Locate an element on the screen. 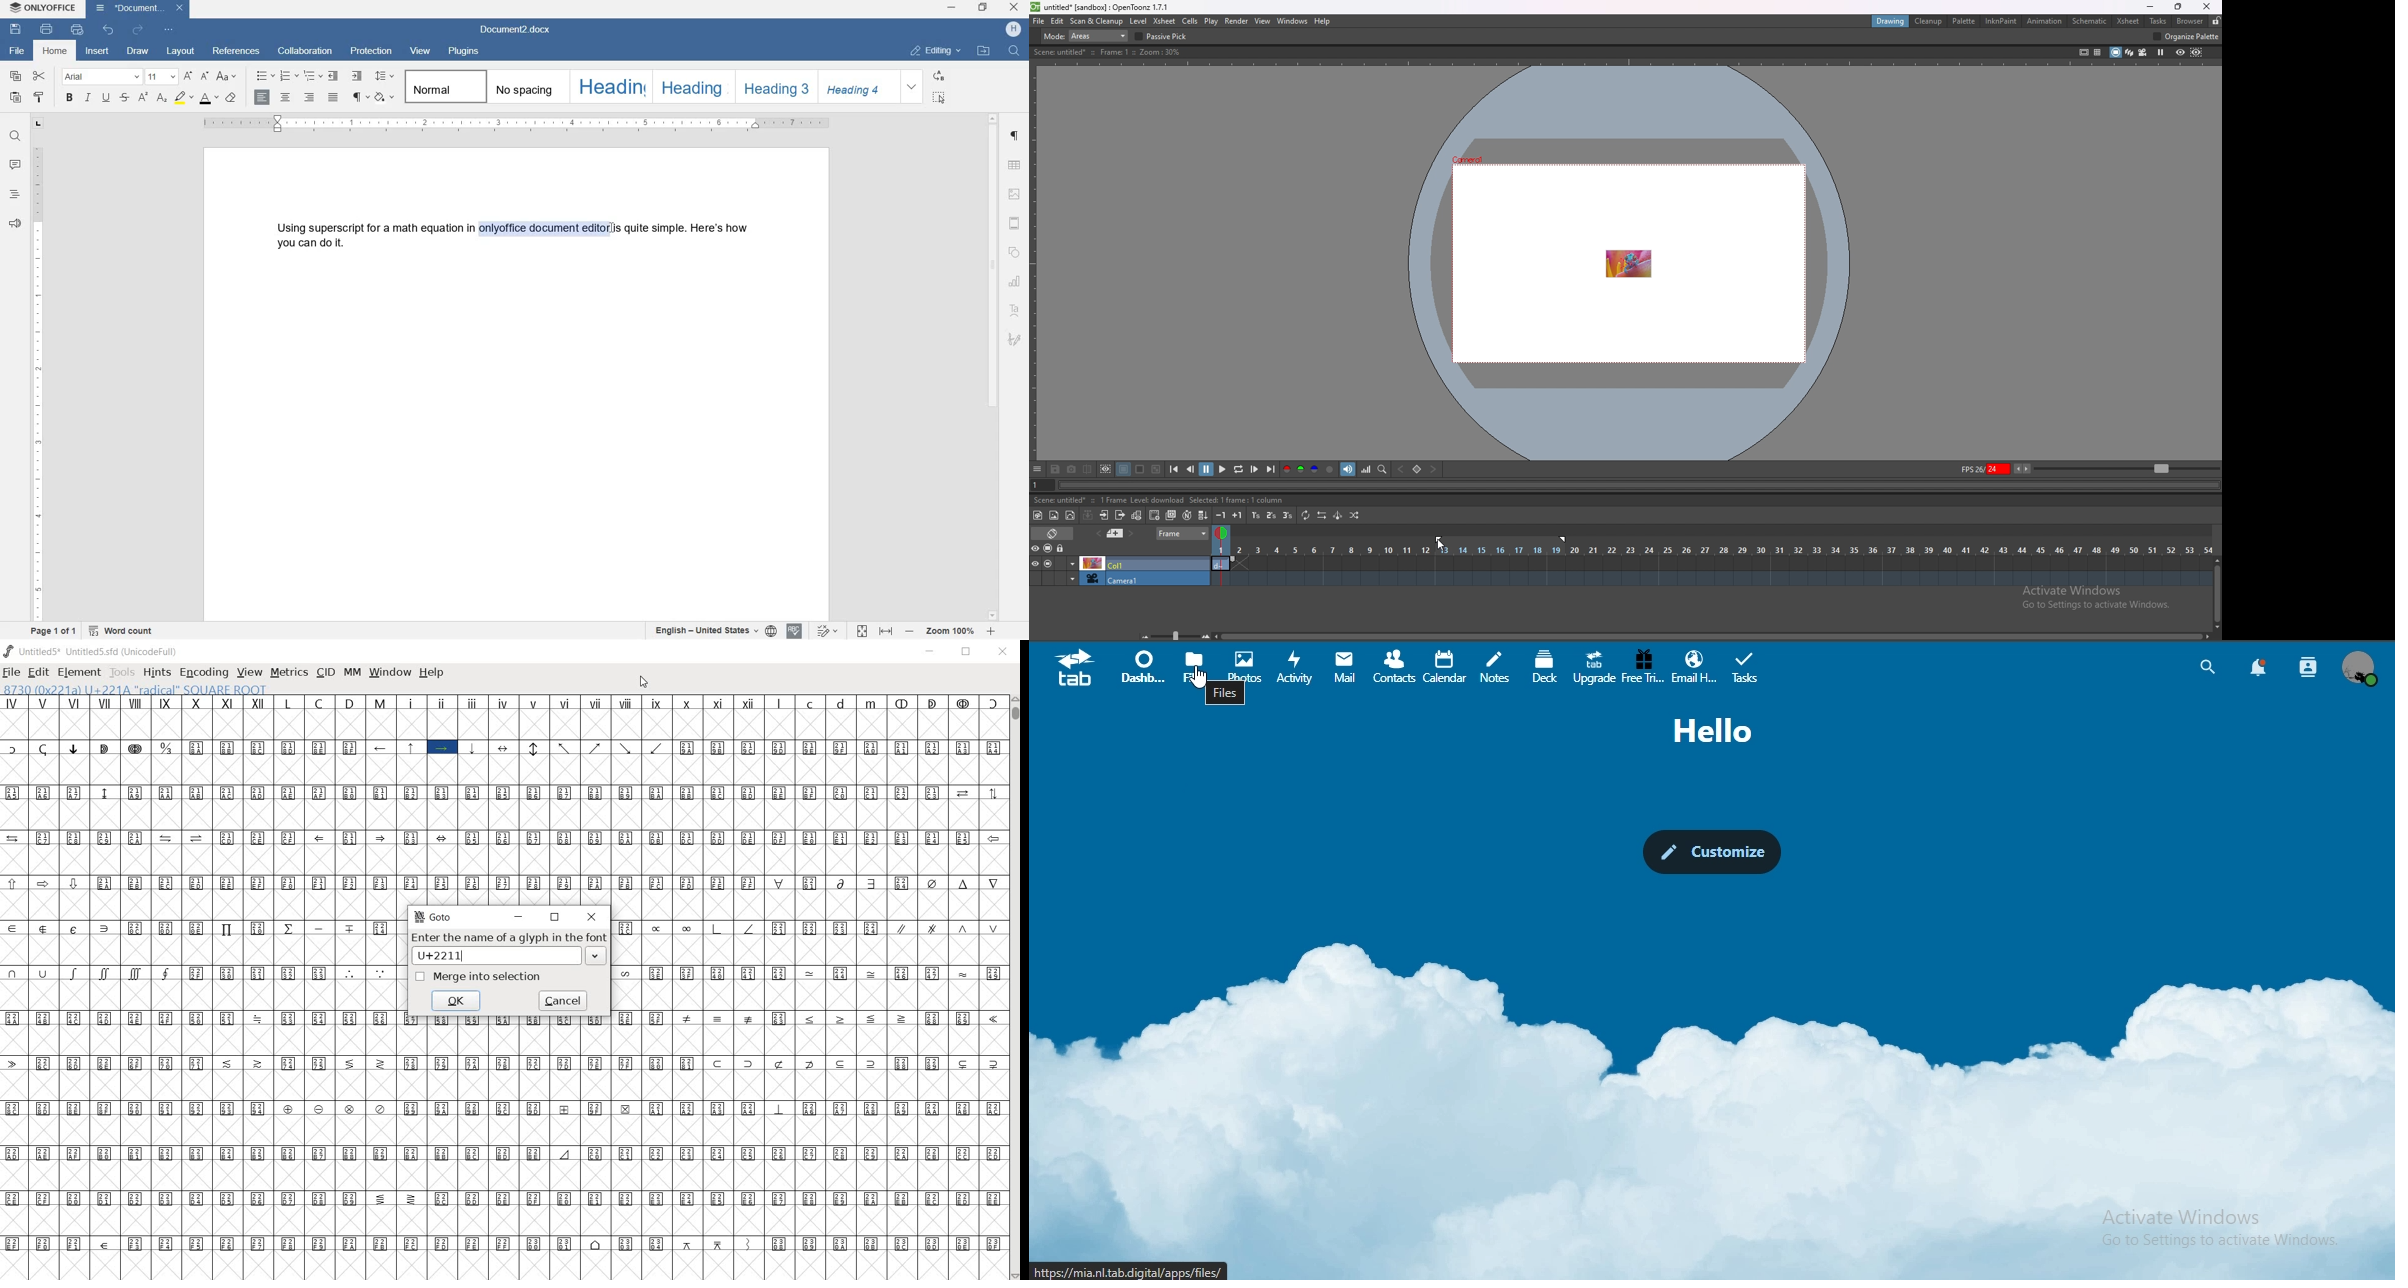 The height and width of the screenshot is (1288, 2408). reframe on 2s is located at coordinates (1272, 515).